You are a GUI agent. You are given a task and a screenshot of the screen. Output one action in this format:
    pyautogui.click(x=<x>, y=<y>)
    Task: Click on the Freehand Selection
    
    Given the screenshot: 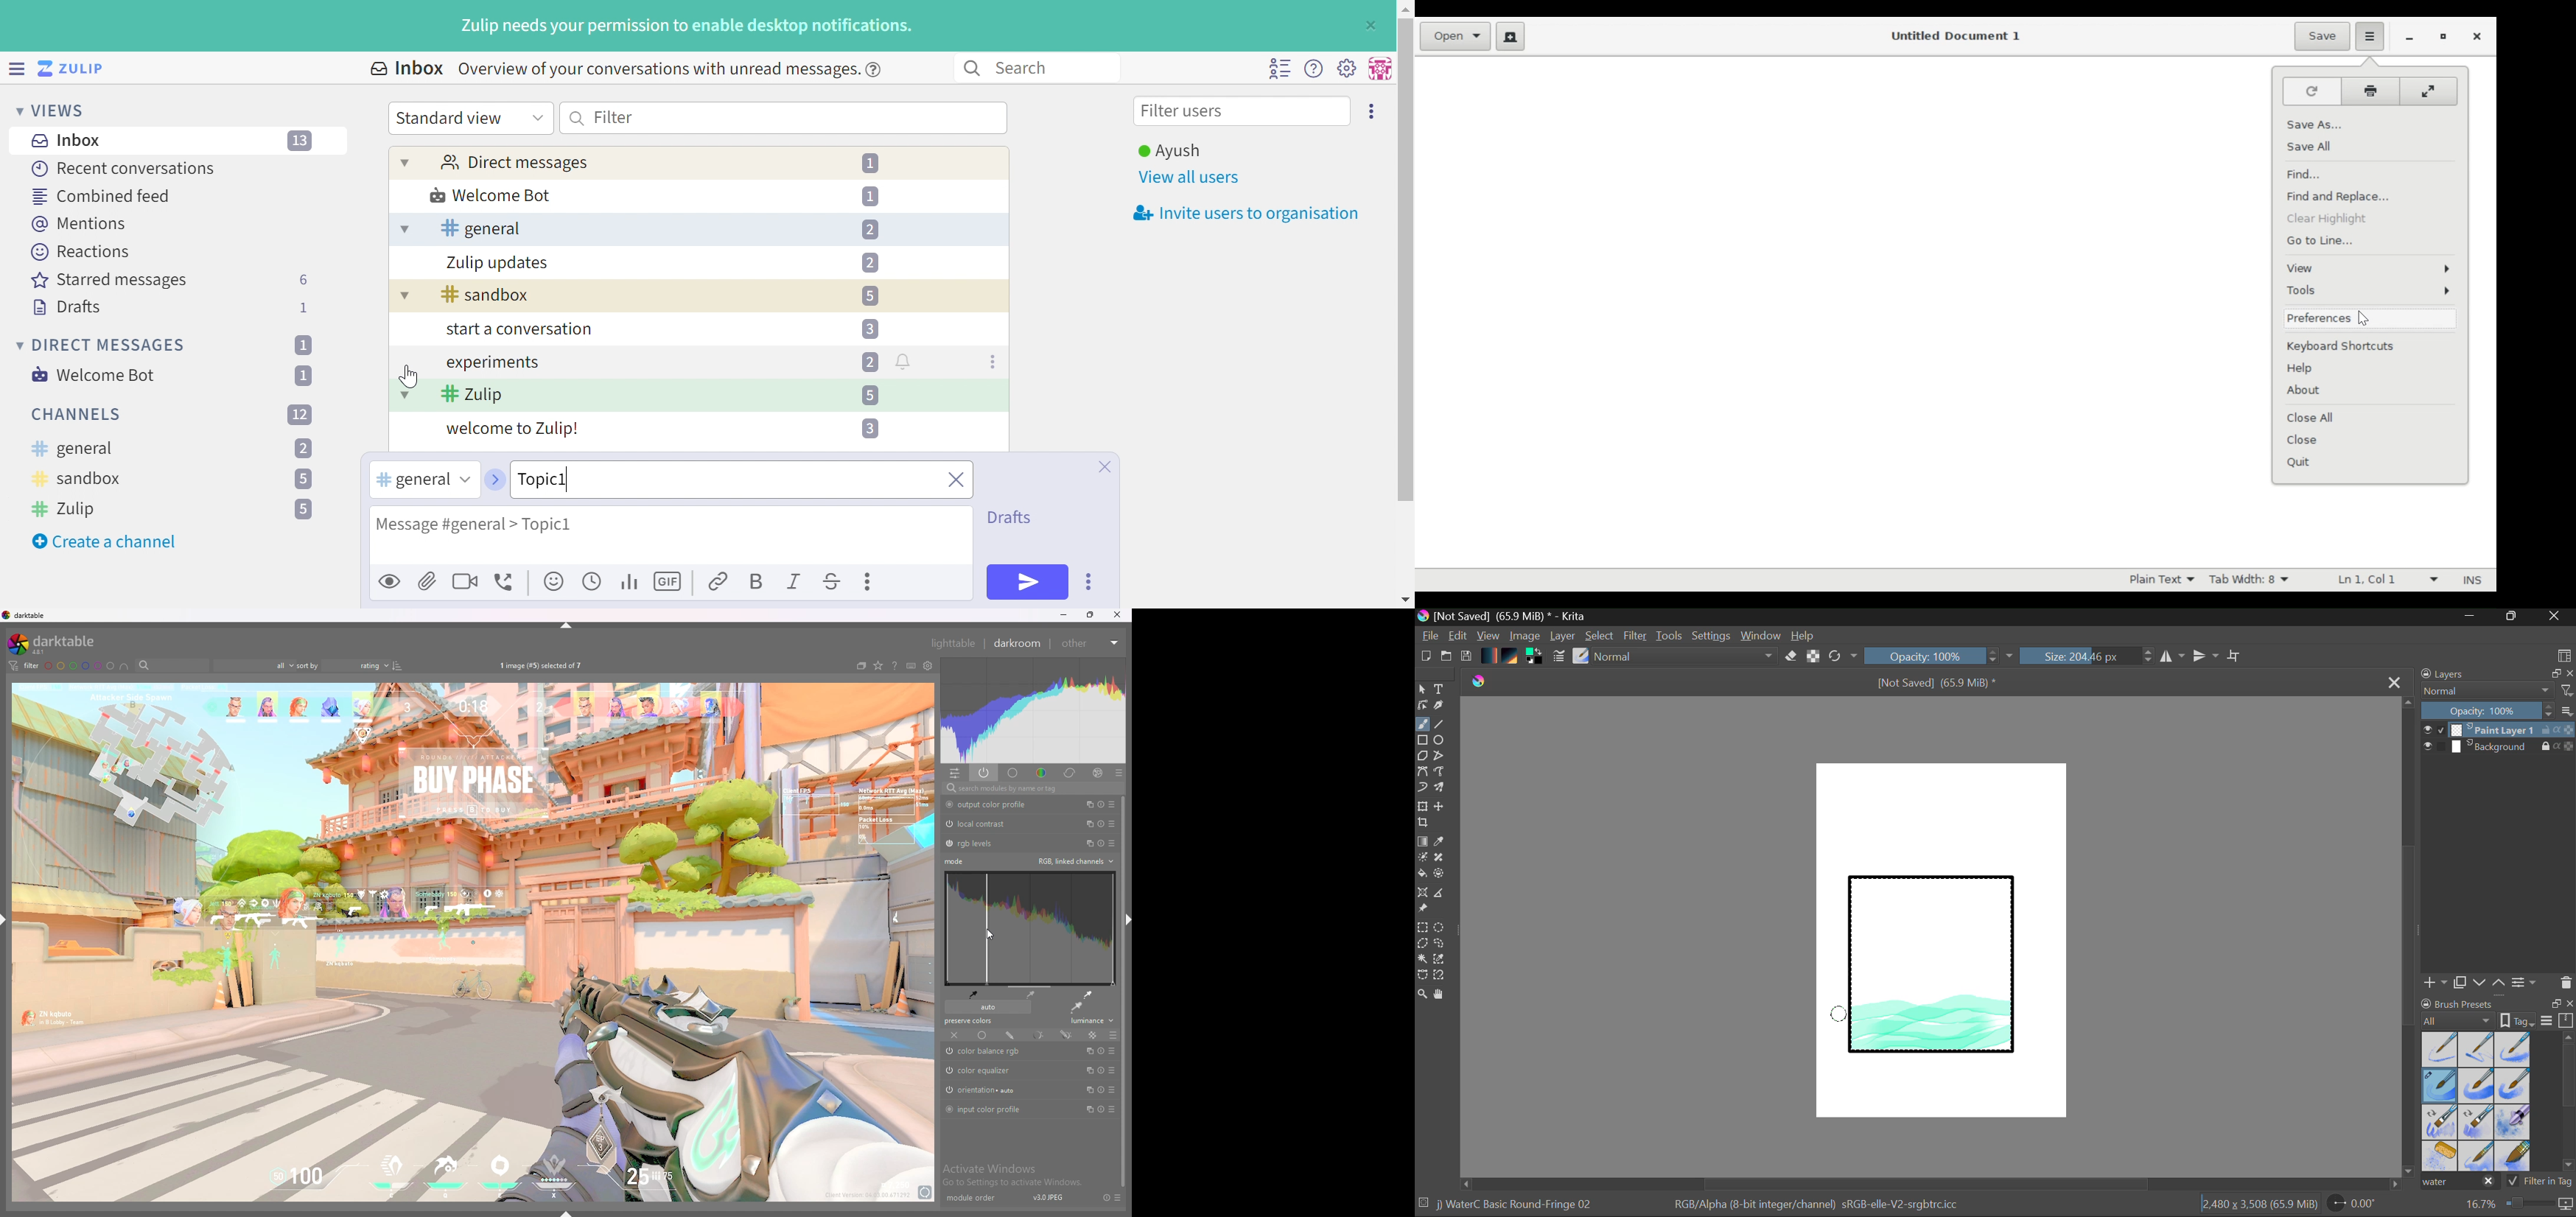 What is the action you would take?
    pyautogui.click(x=1440, y=945)
    